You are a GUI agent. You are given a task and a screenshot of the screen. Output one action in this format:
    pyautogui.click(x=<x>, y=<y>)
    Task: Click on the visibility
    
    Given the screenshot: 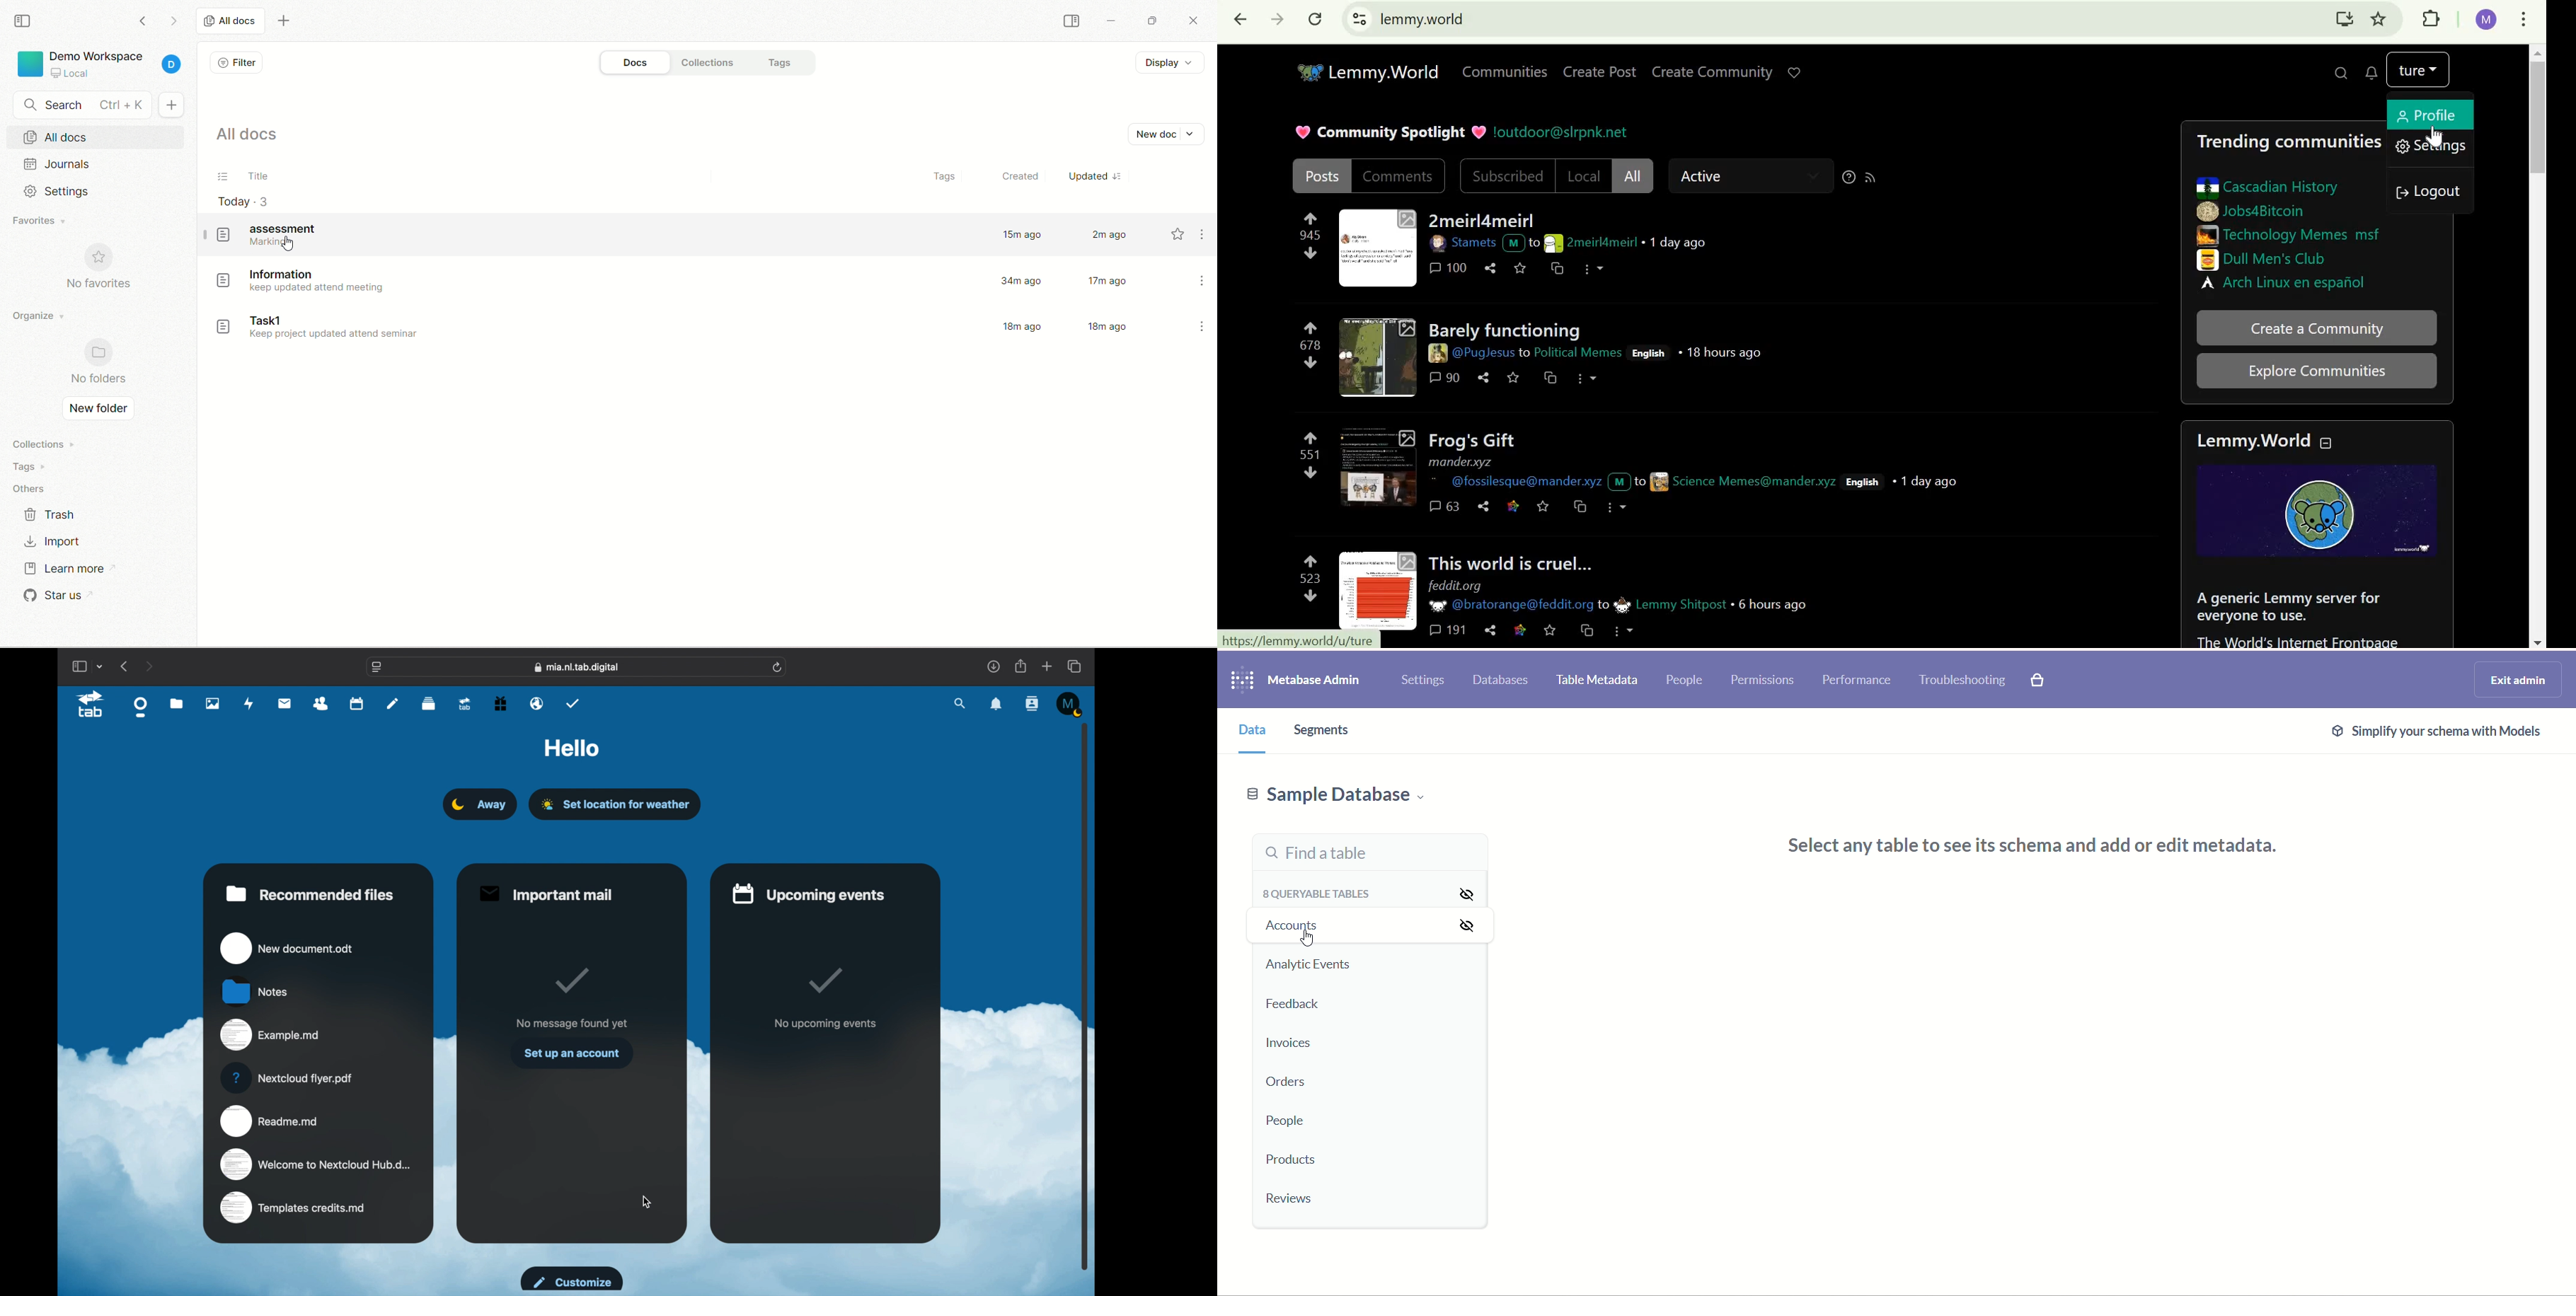 What is the action you would take?
    pyautogui.click(x=1469, y=909)
    